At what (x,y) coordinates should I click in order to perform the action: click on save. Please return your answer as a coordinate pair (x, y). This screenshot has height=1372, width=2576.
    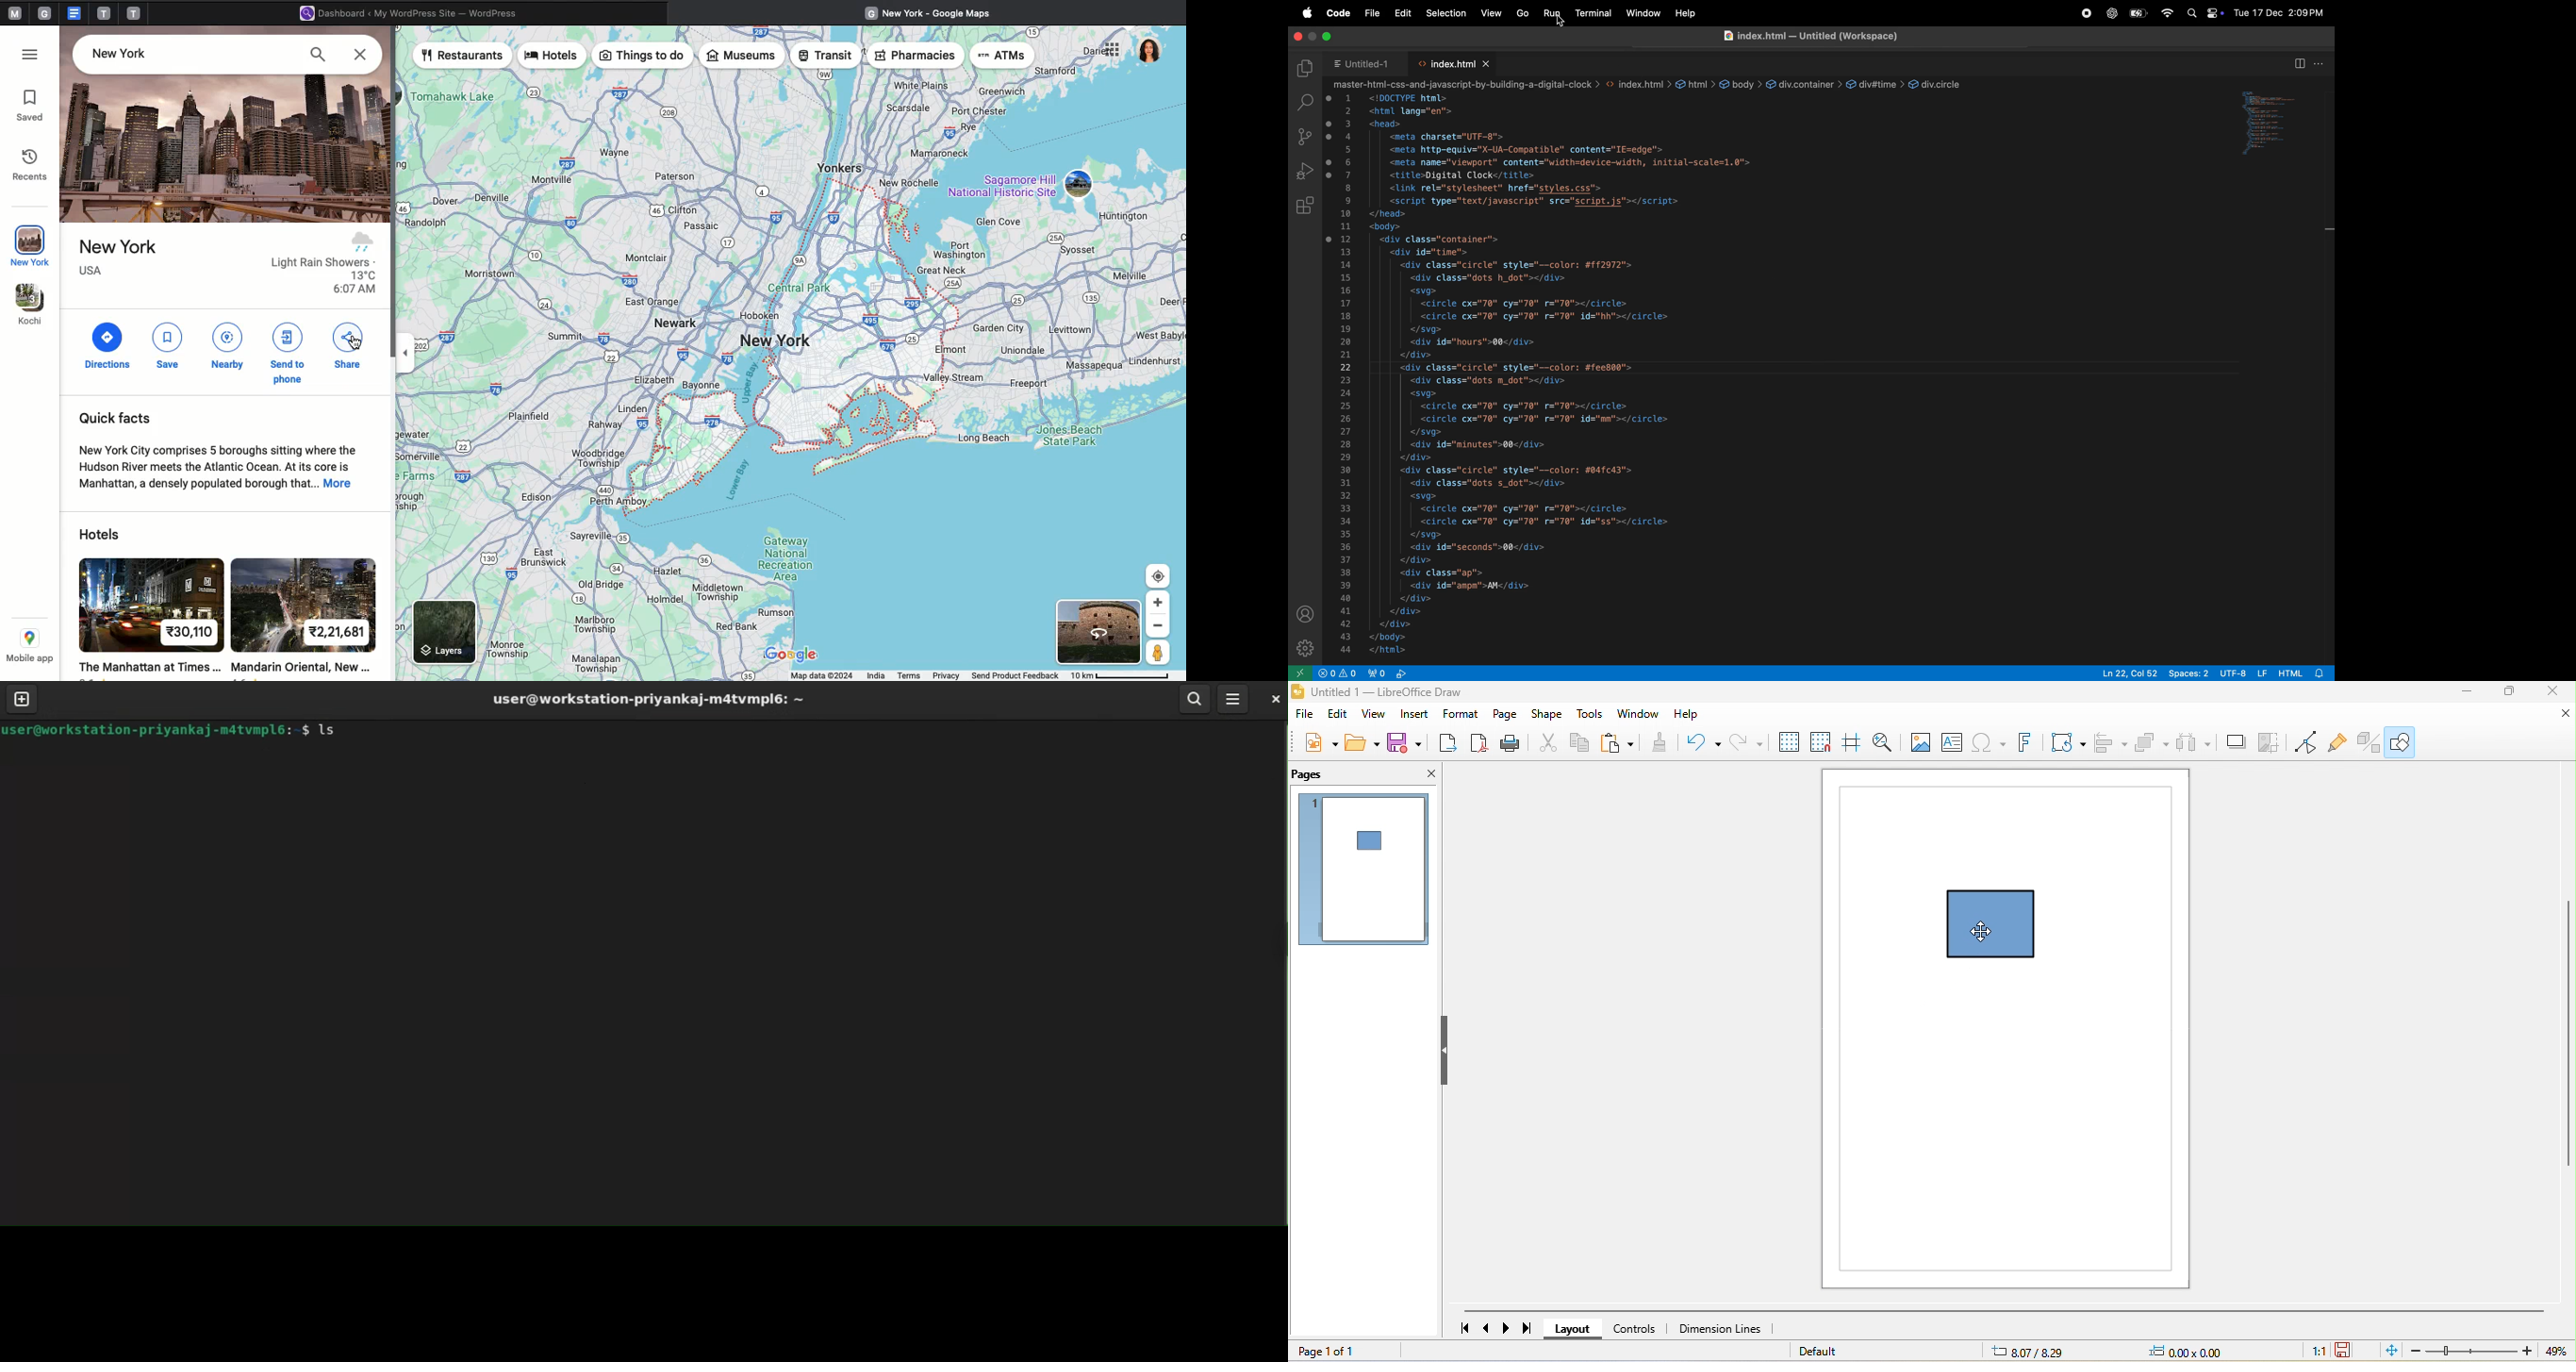
    Looking at the image, I should click on (1408, 742).